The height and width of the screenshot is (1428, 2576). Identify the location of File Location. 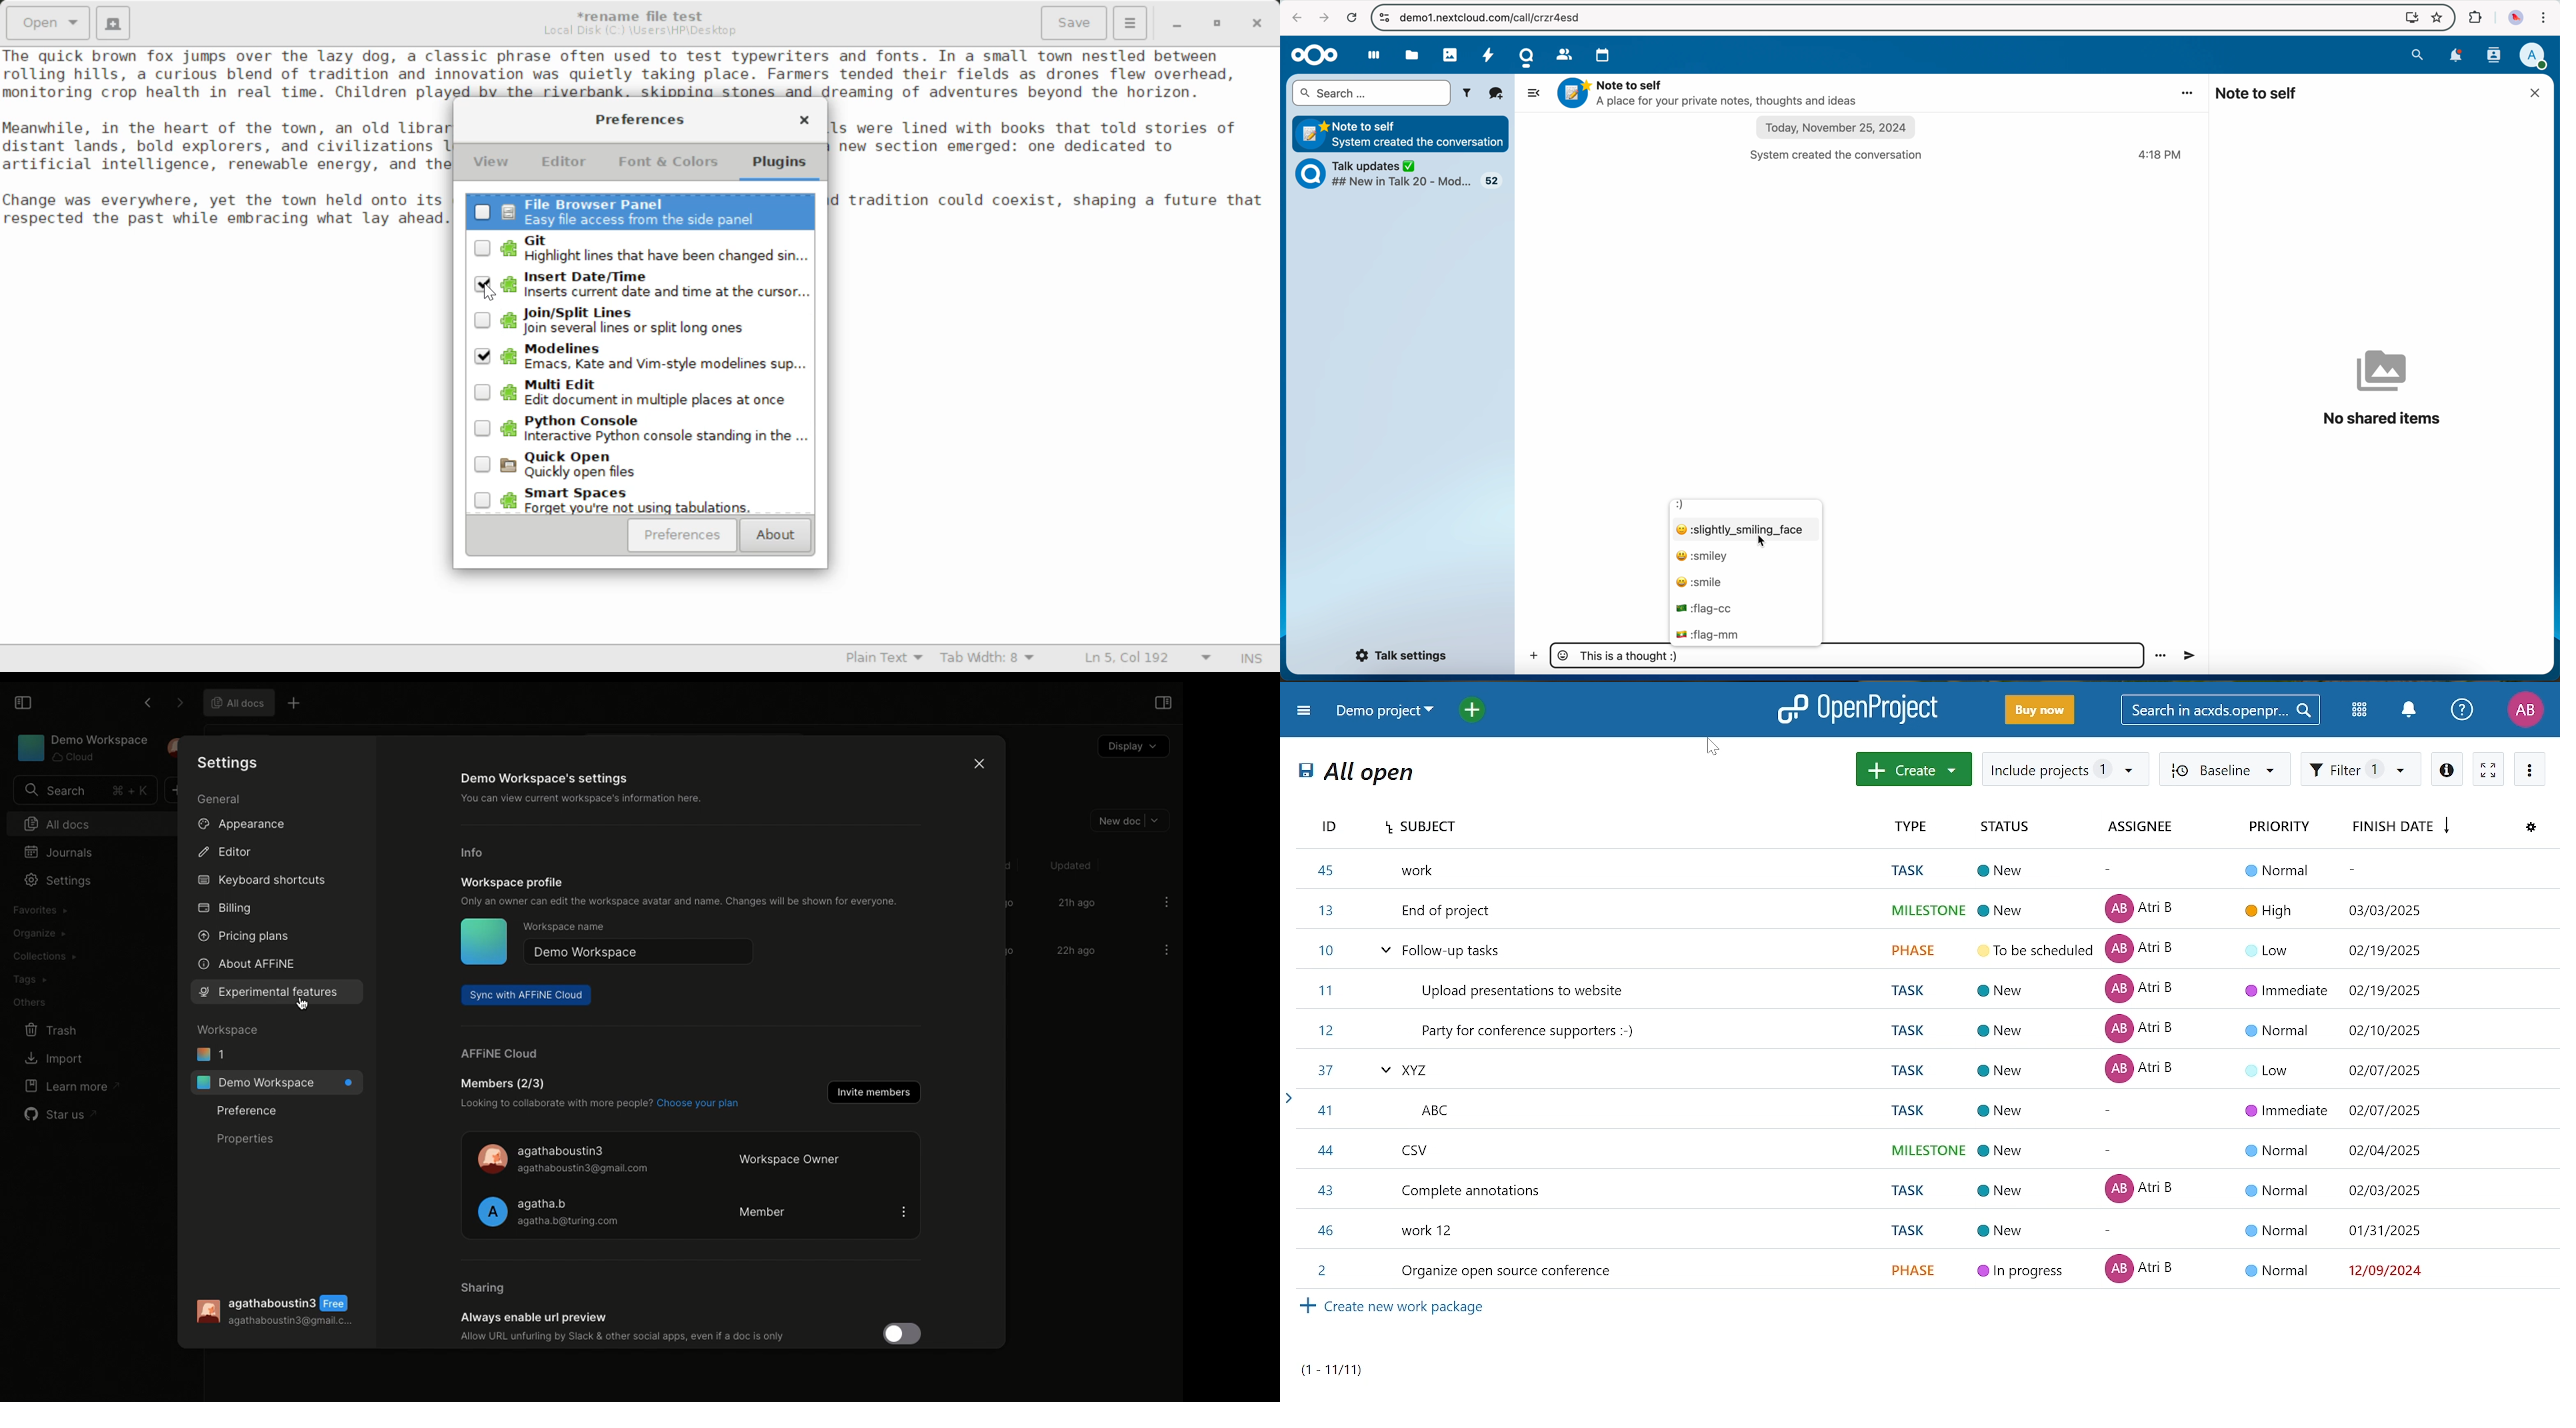
(640, 31).